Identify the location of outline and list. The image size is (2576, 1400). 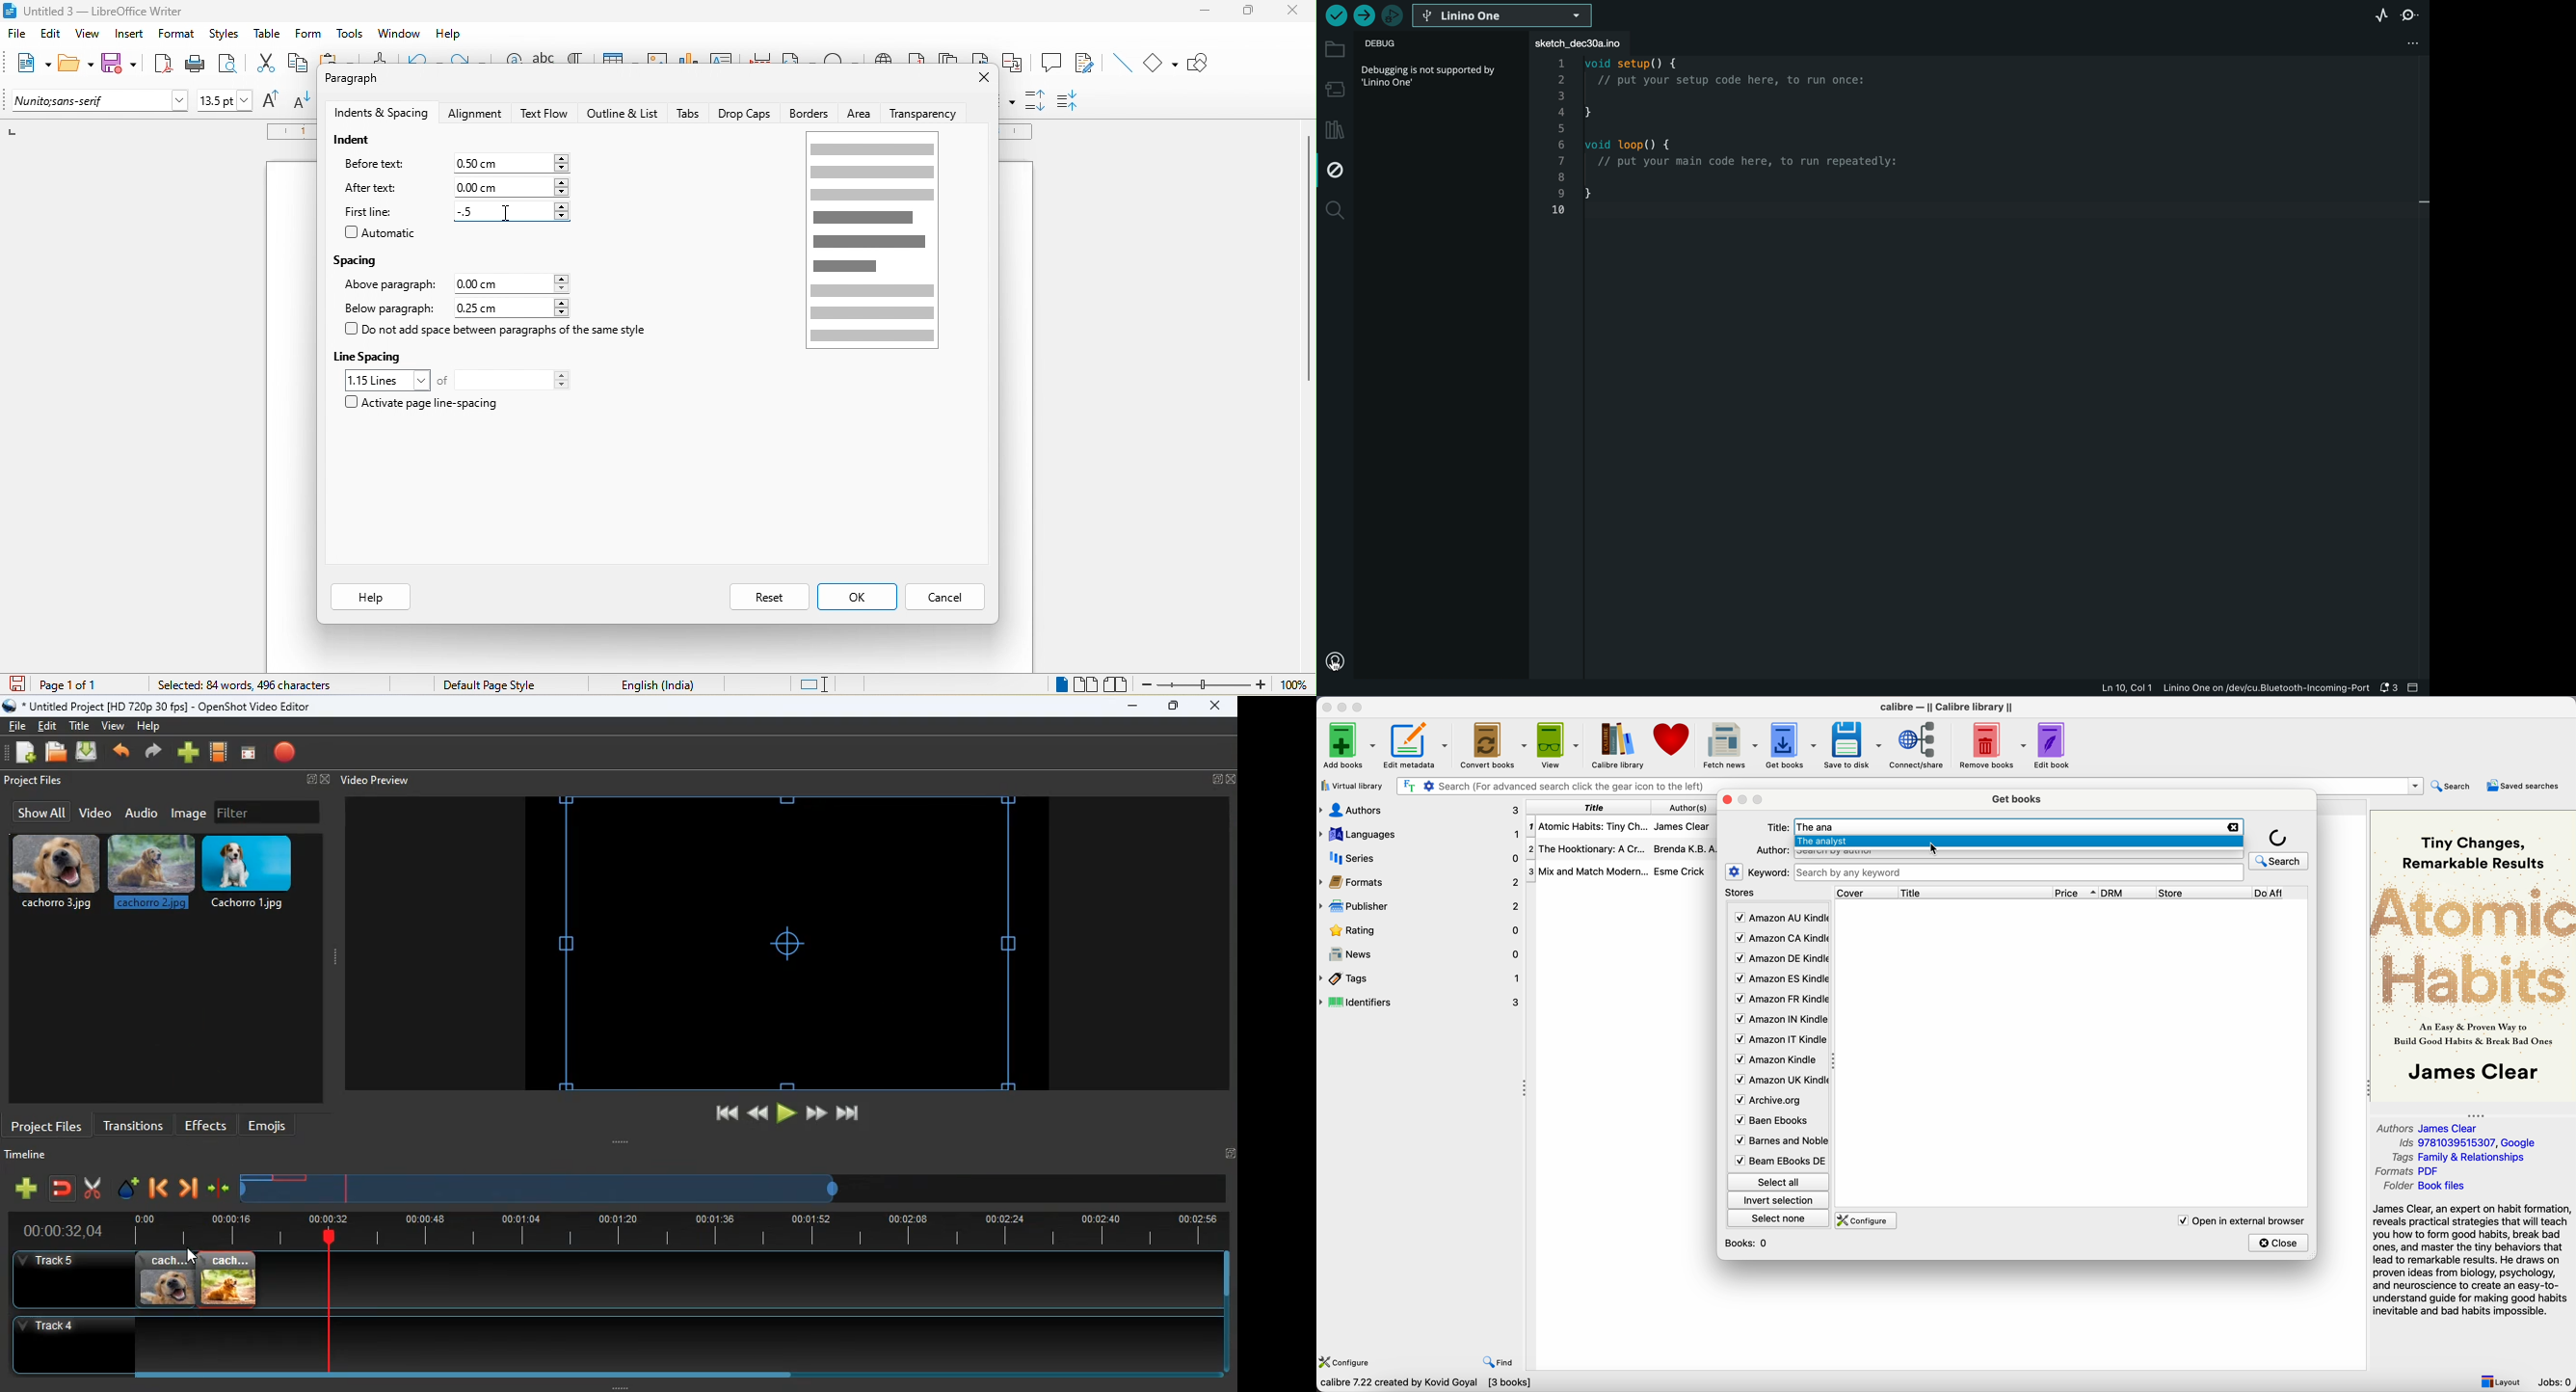
(621, 112).